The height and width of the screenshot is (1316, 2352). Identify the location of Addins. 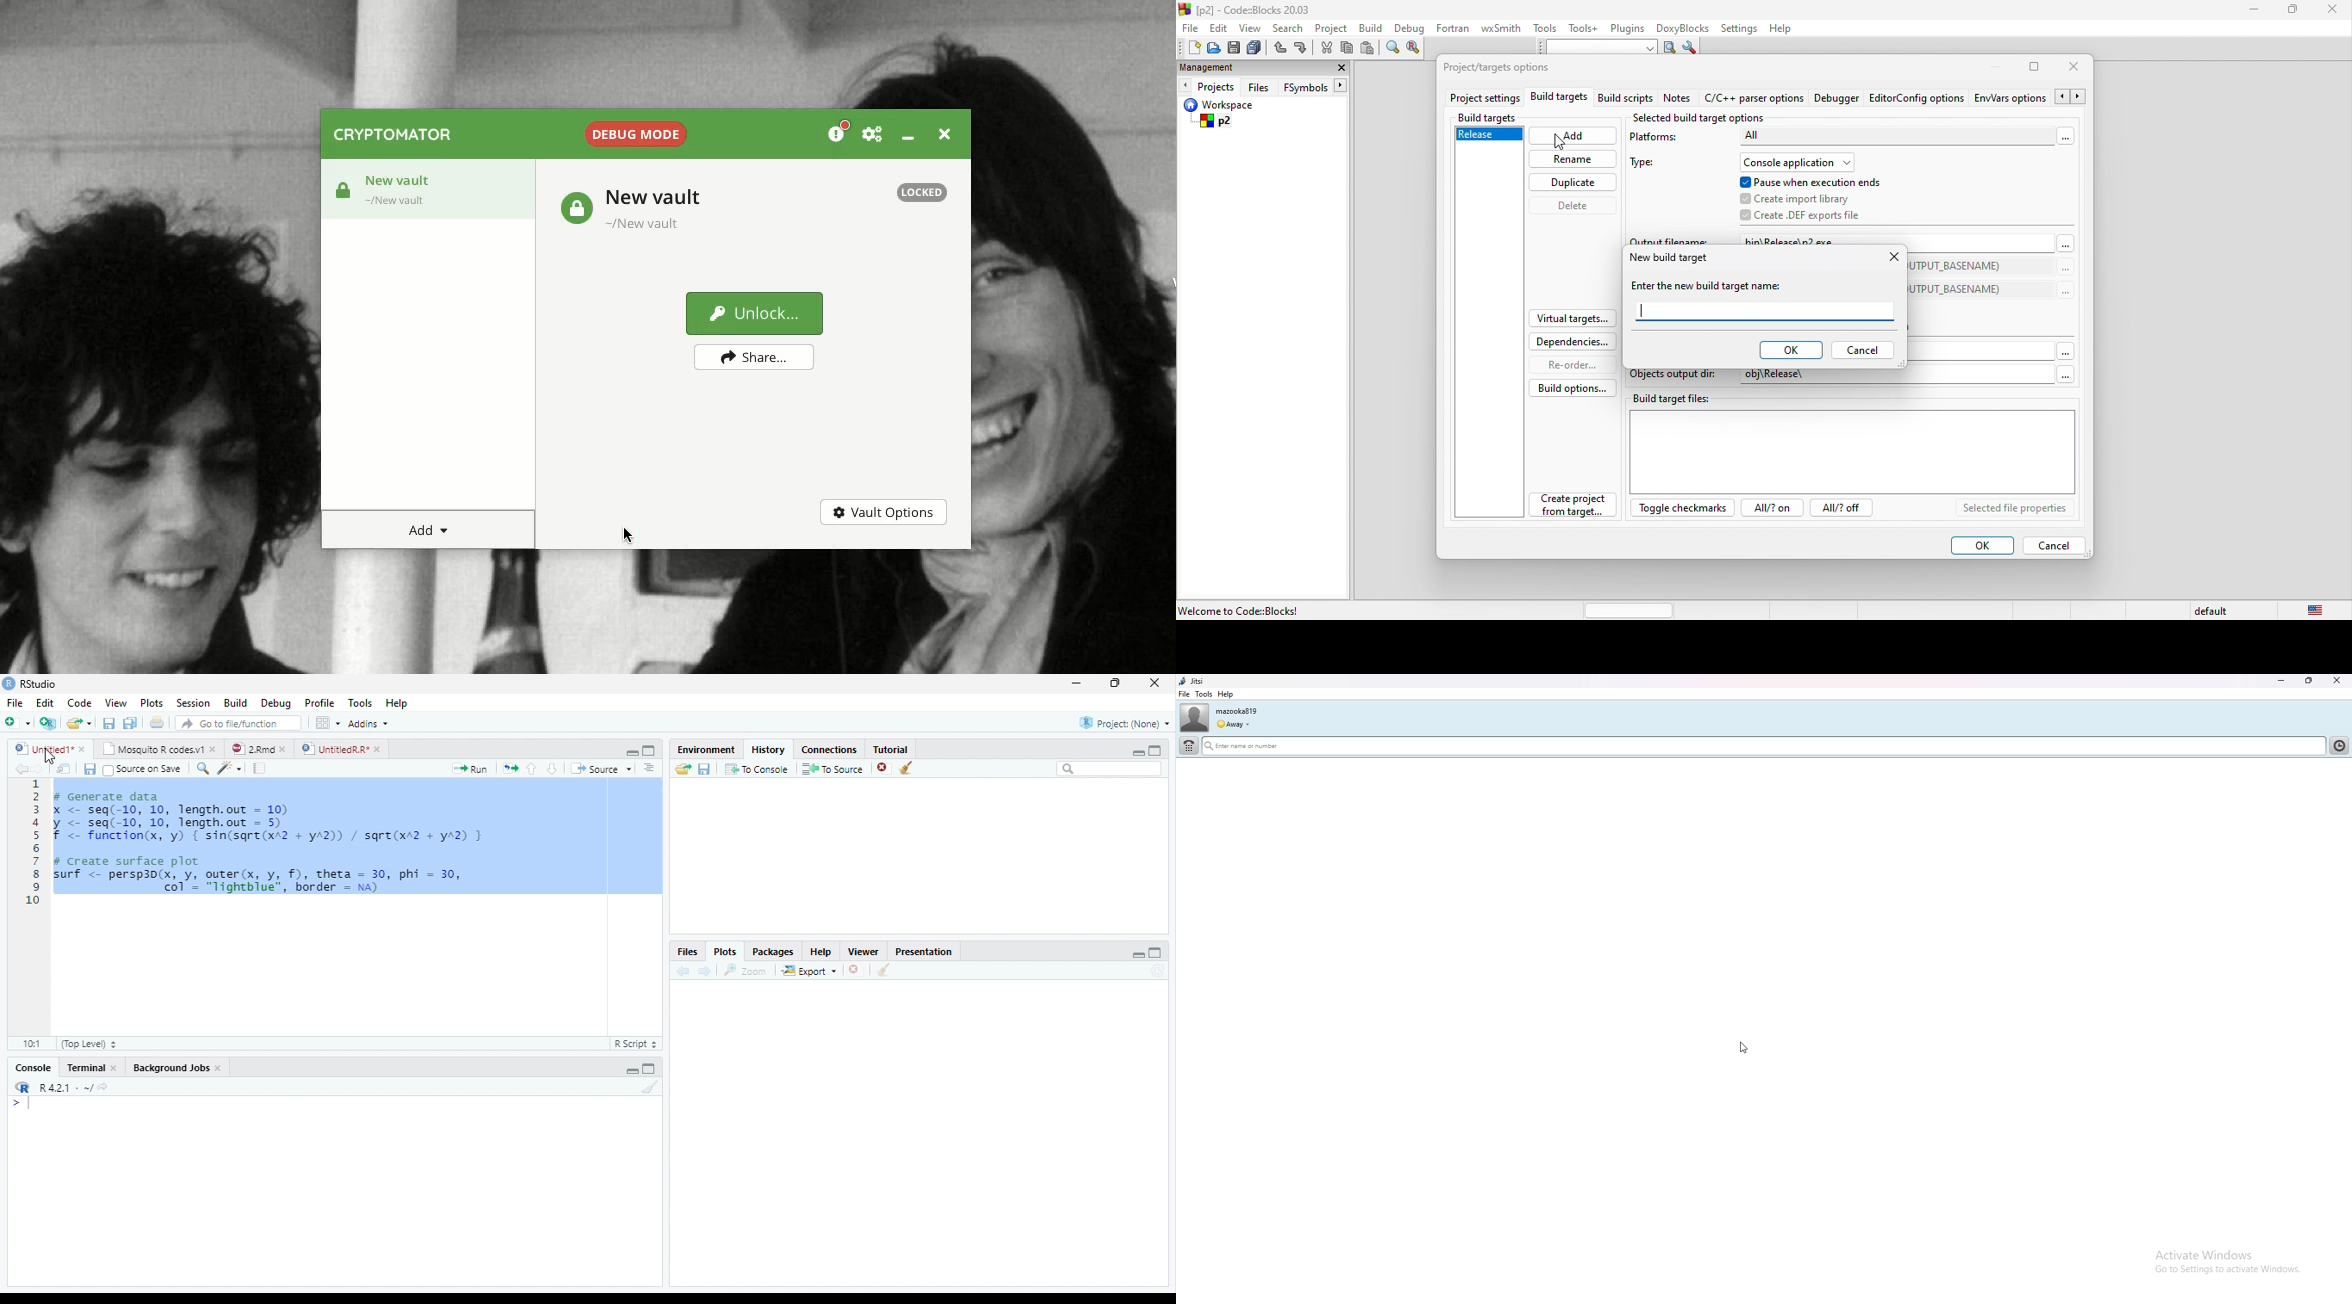
(368, 724).